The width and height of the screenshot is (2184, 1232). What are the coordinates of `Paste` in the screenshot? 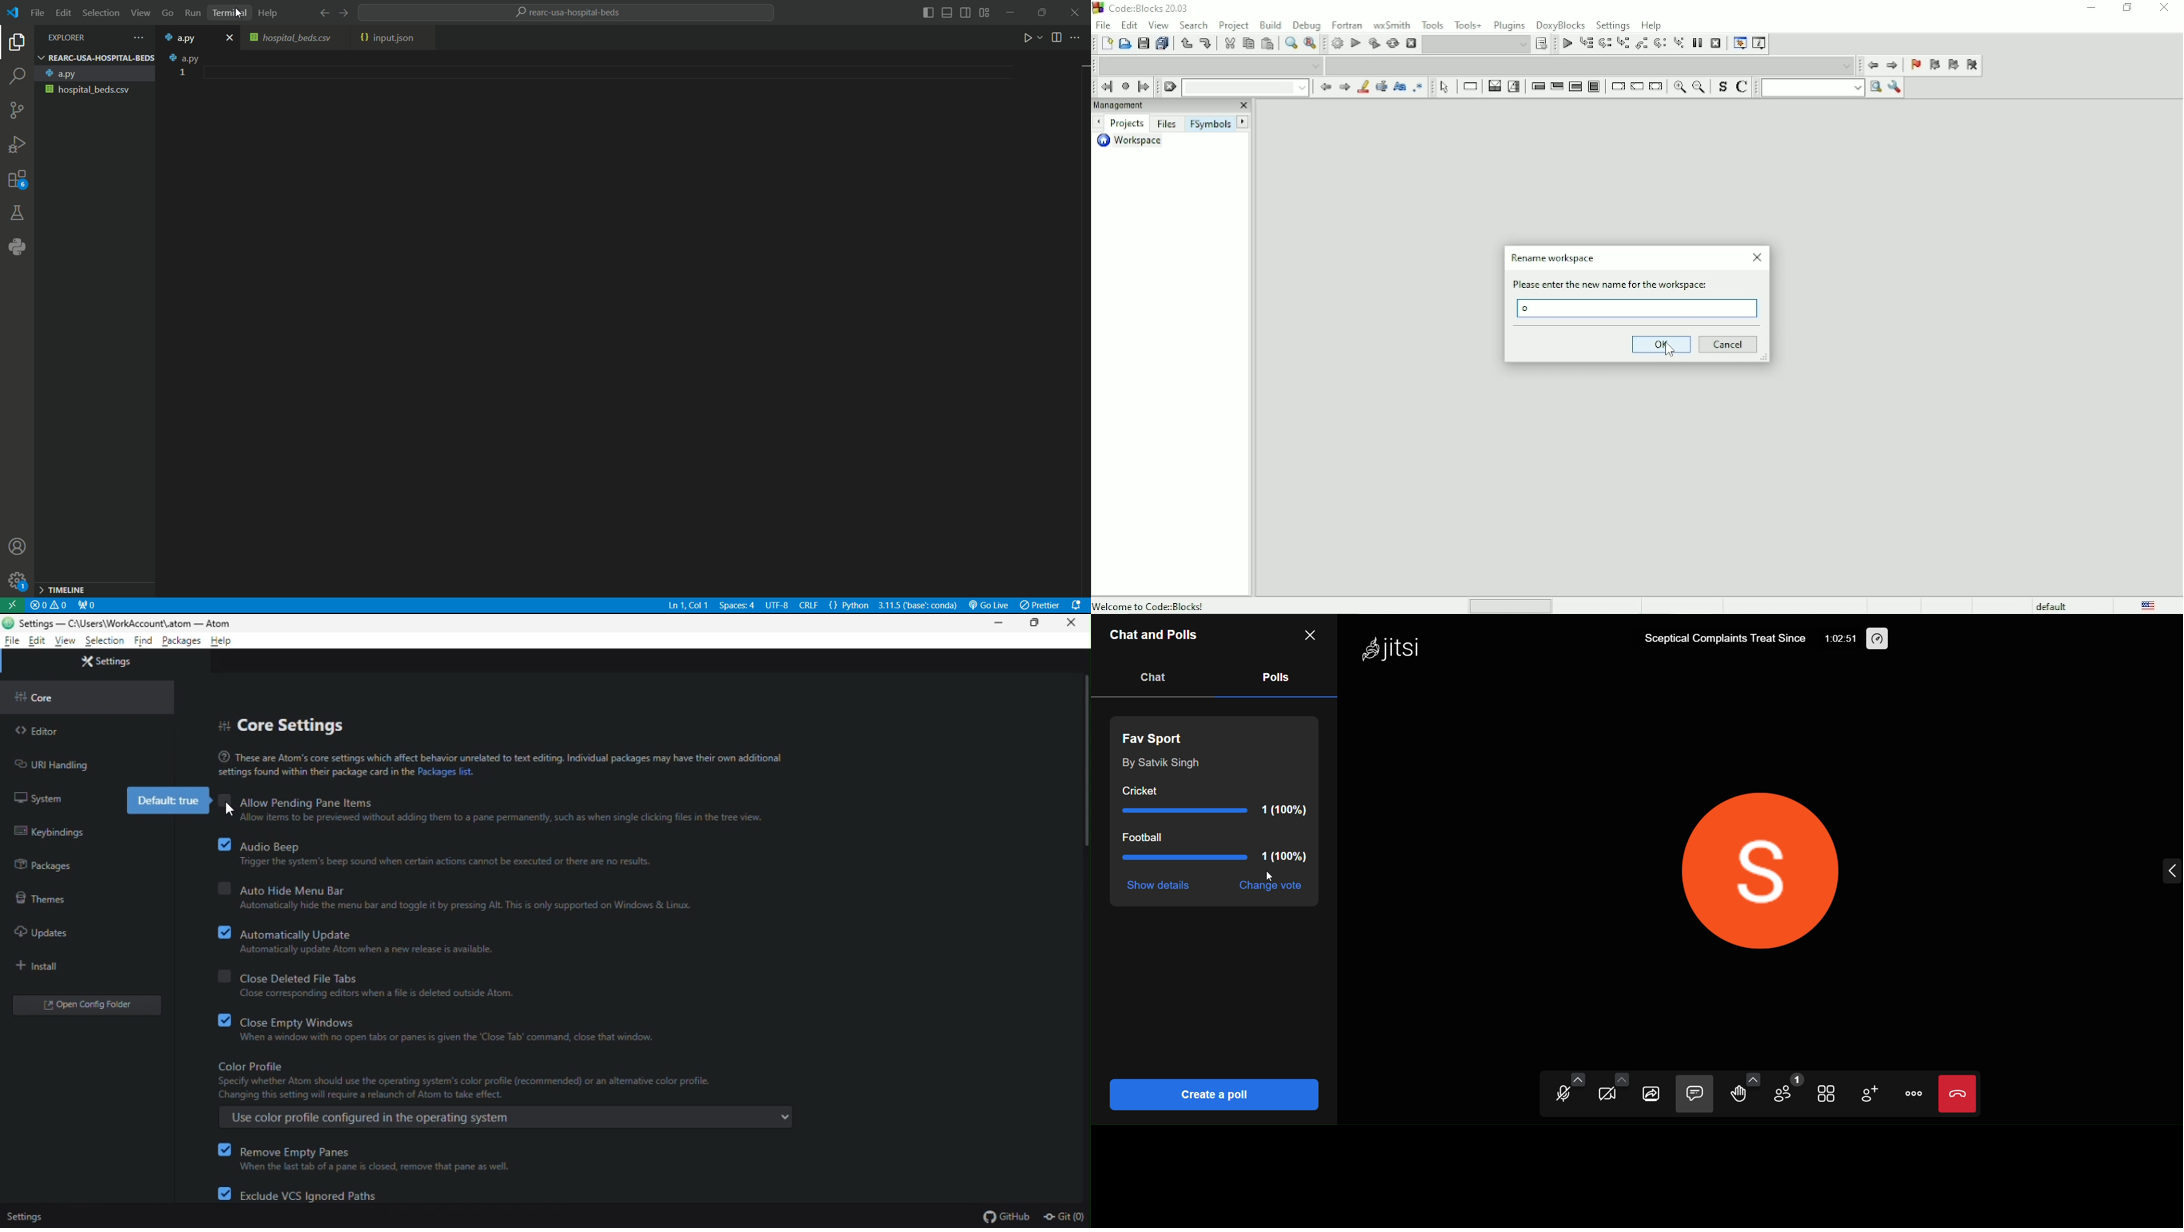 It's located at (1267, 44).